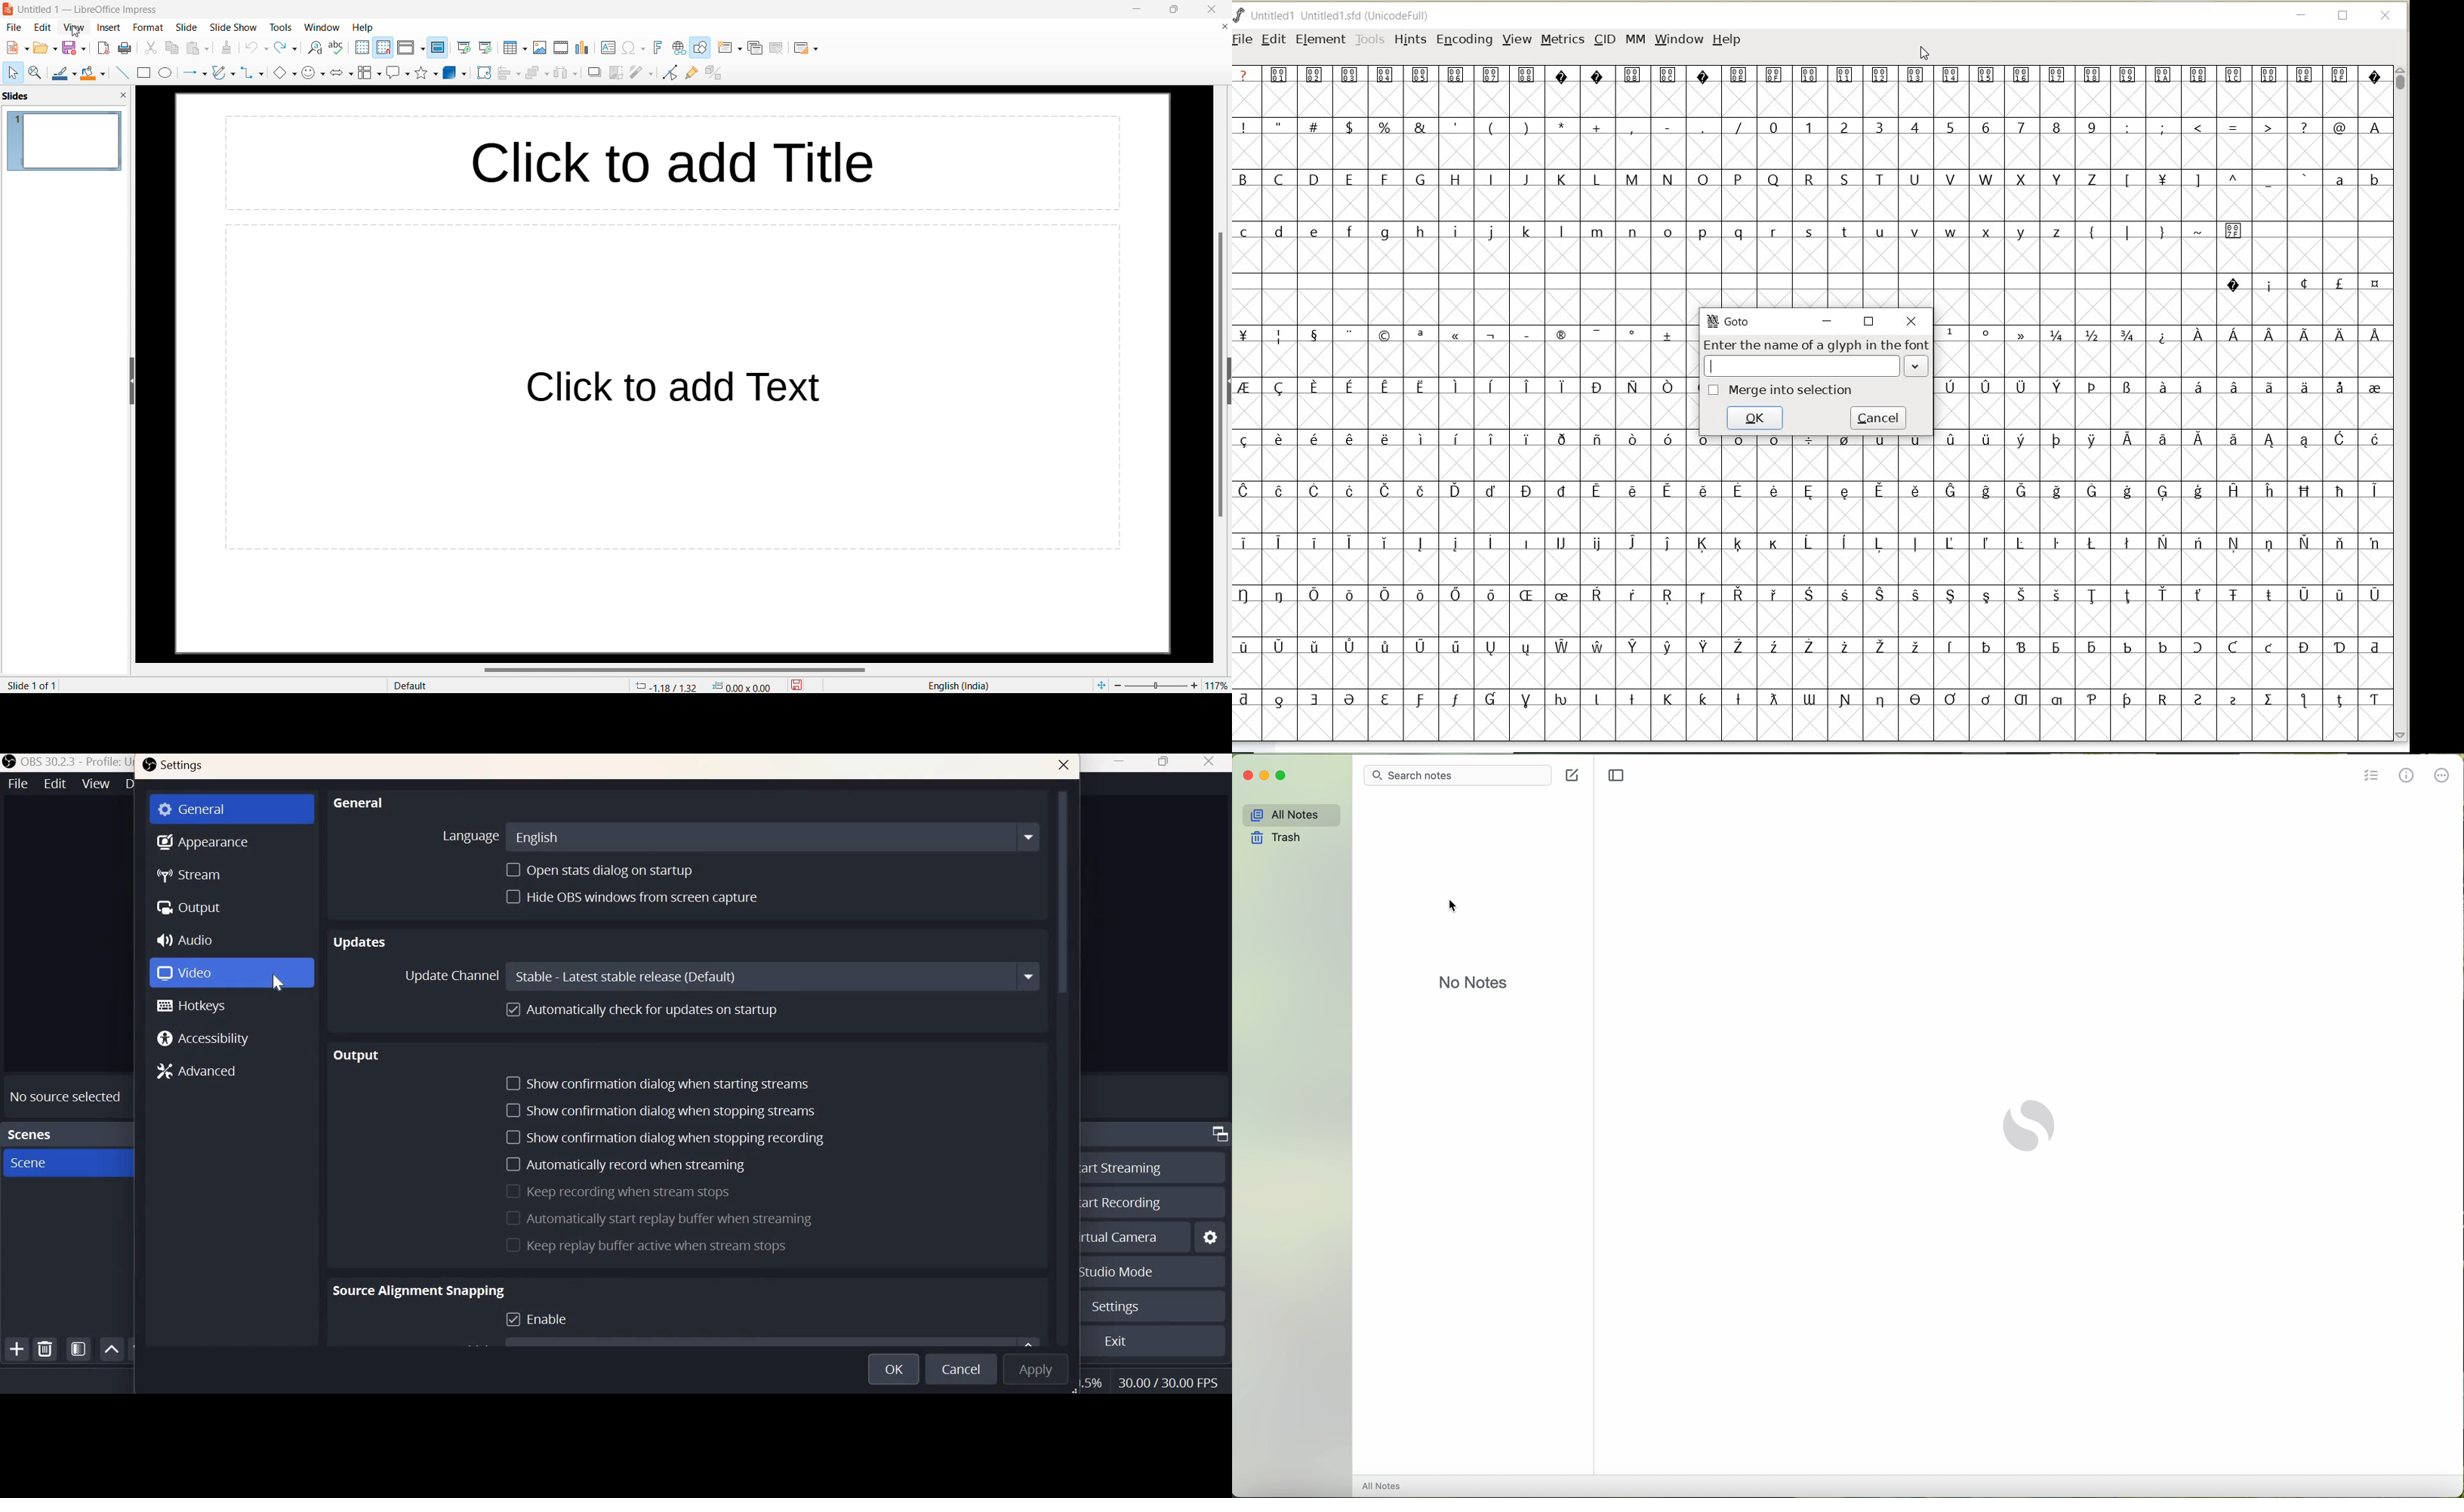 The height and width of the screenshot is (1512, 2464). I want to click on Scenes, so click(30, 1133).